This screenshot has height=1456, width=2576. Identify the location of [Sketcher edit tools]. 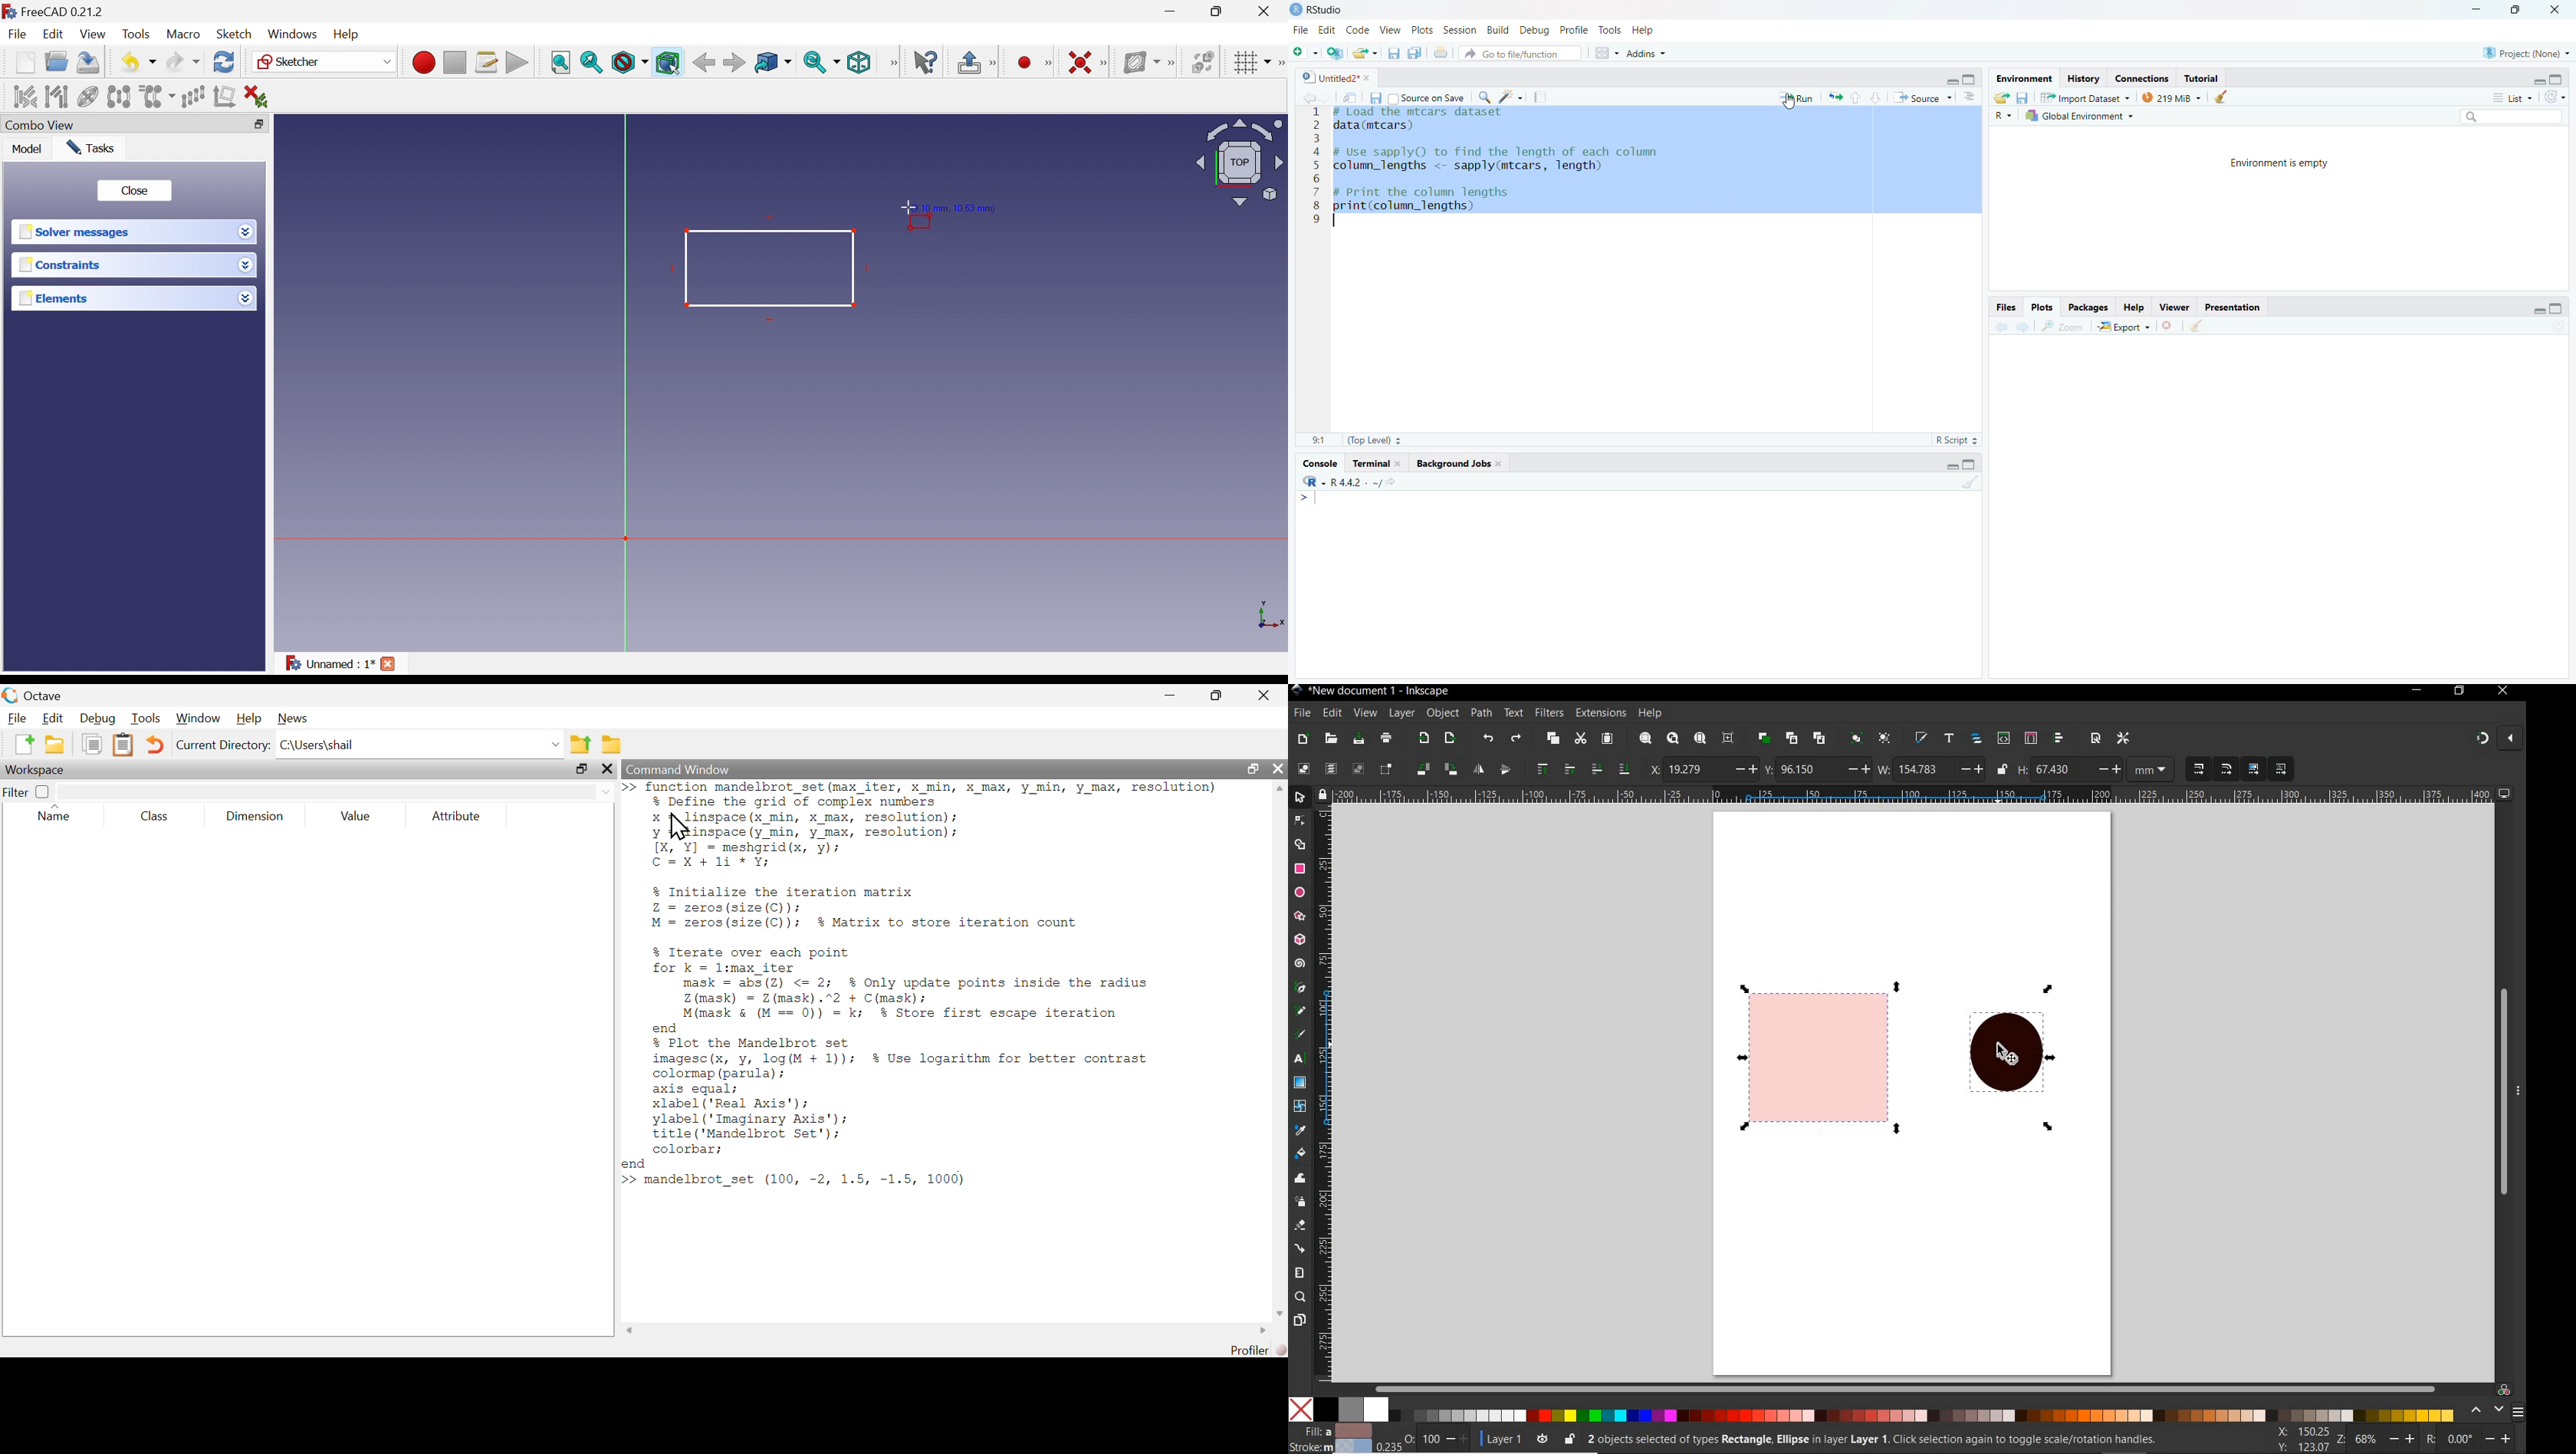
(1280, 62).